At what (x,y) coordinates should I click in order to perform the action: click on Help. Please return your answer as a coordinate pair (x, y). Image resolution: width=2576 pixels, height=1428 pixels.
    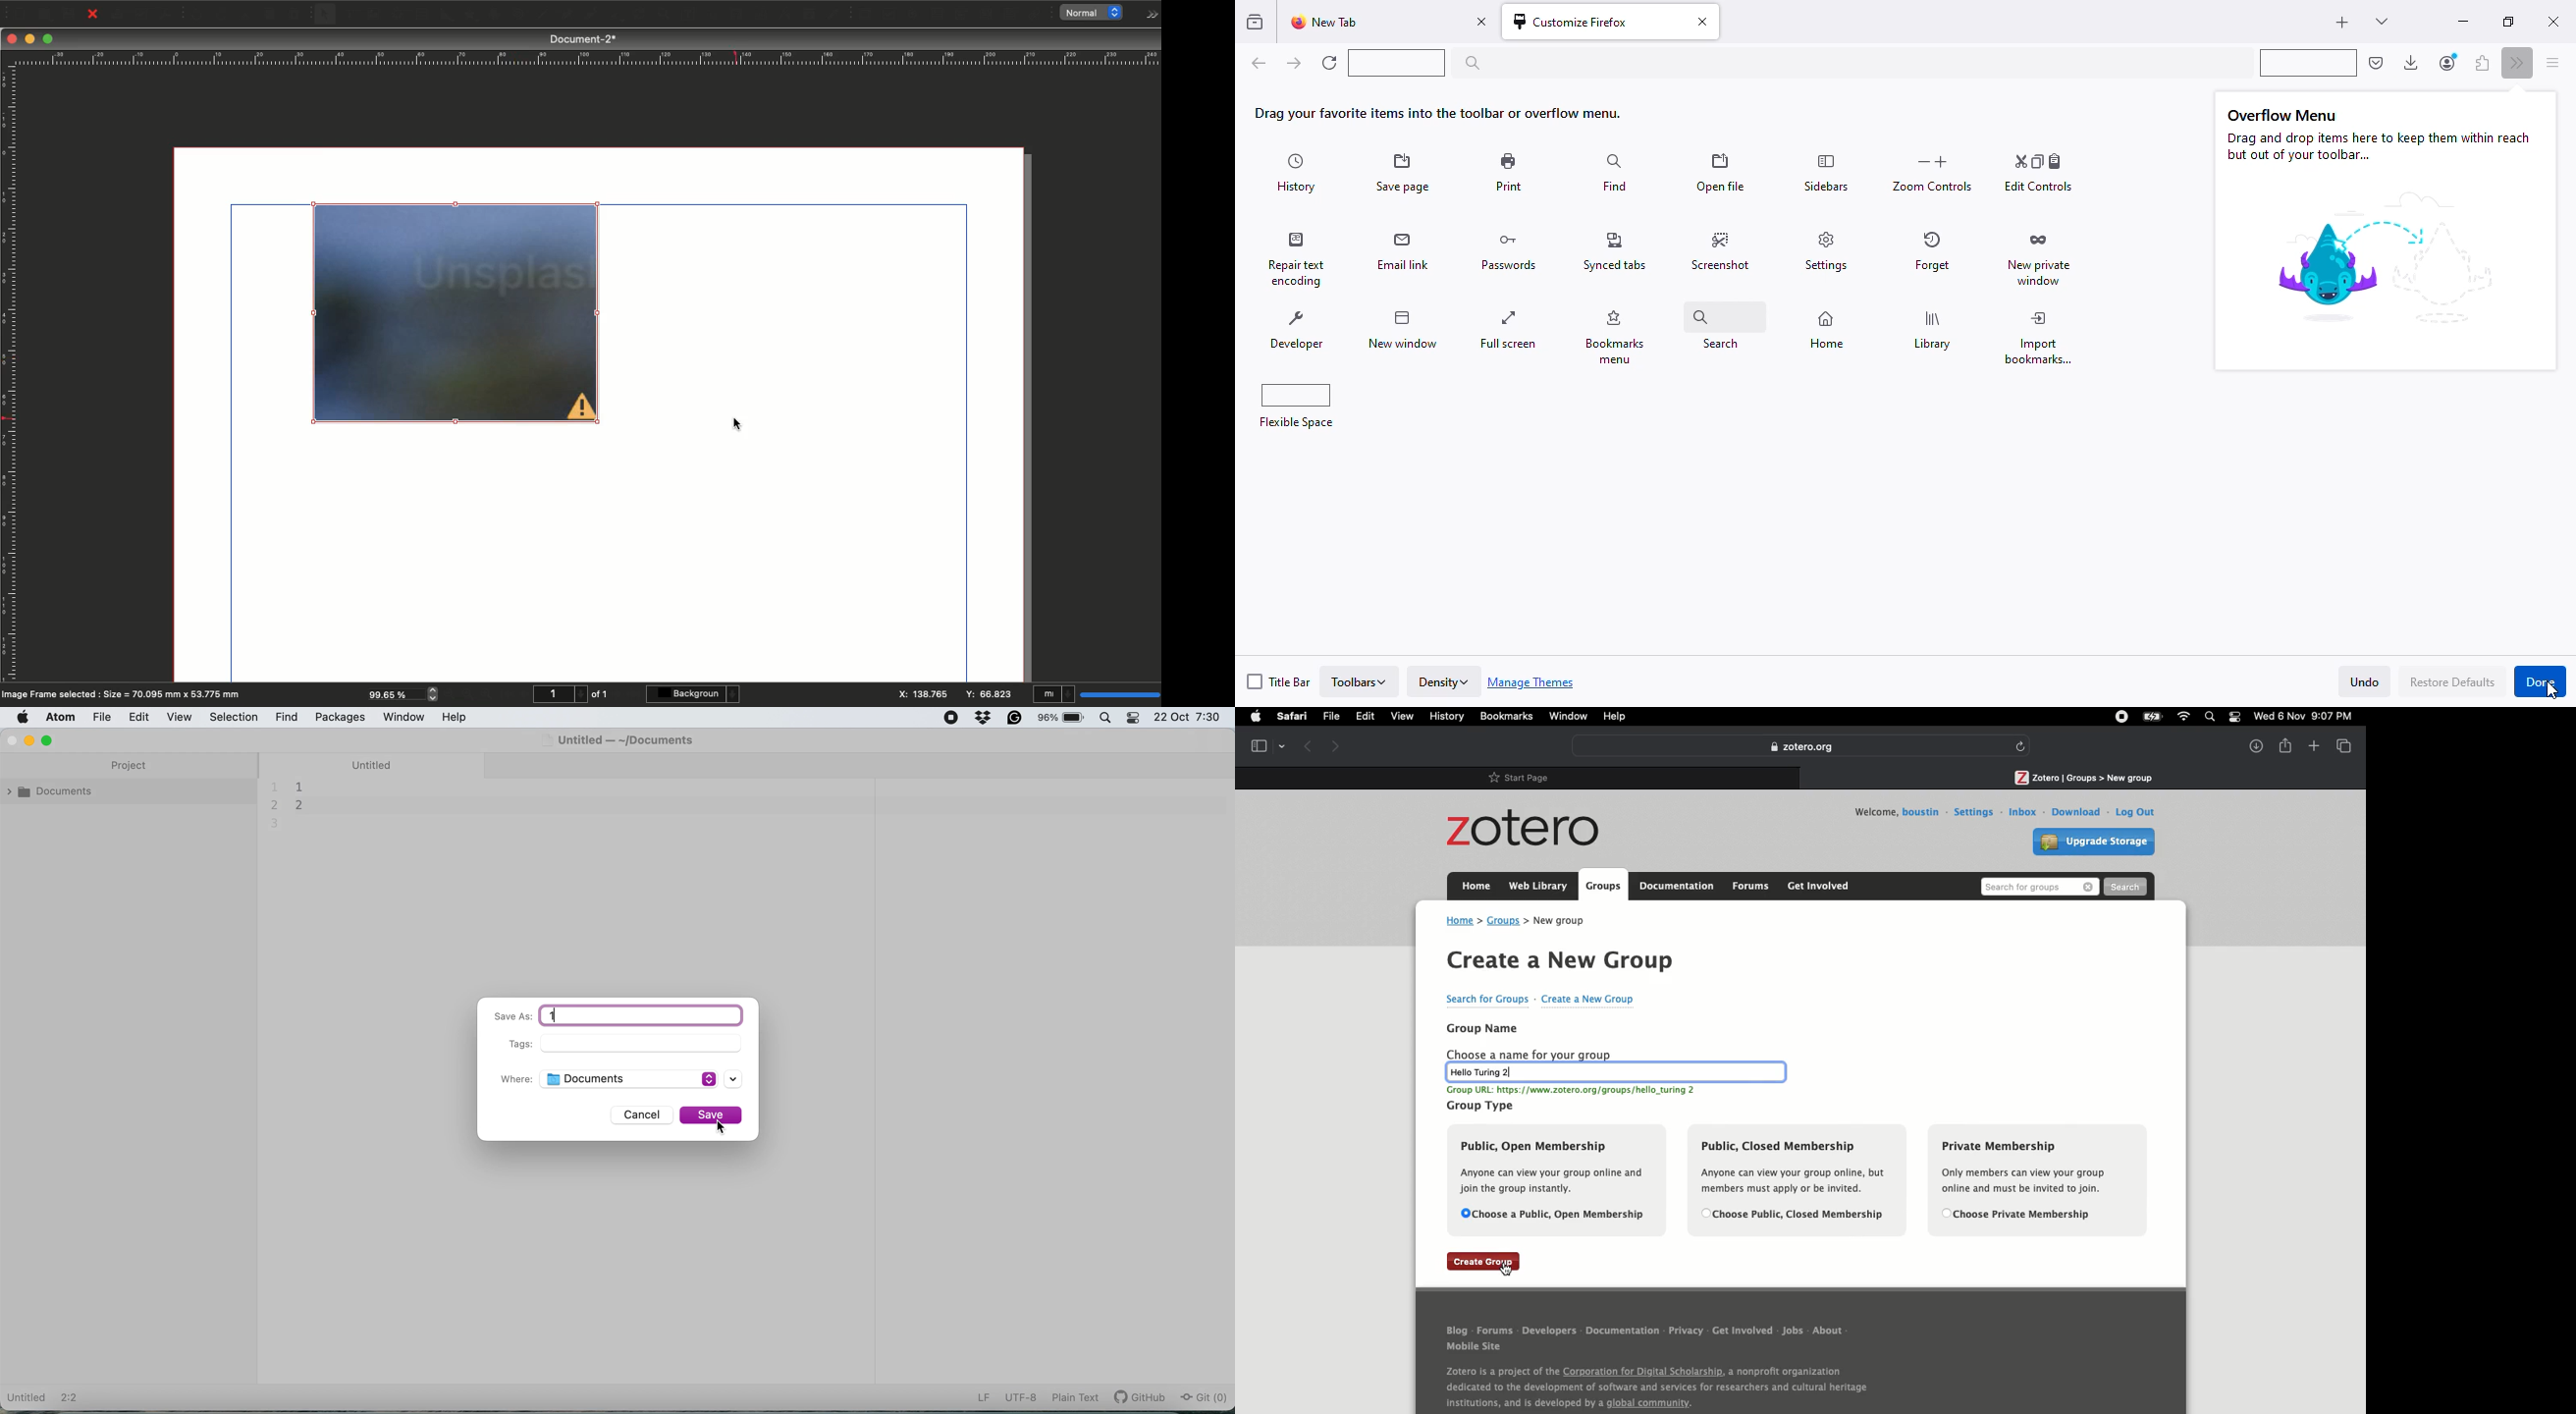
    Looking at the image, I should click on (1615, 716).